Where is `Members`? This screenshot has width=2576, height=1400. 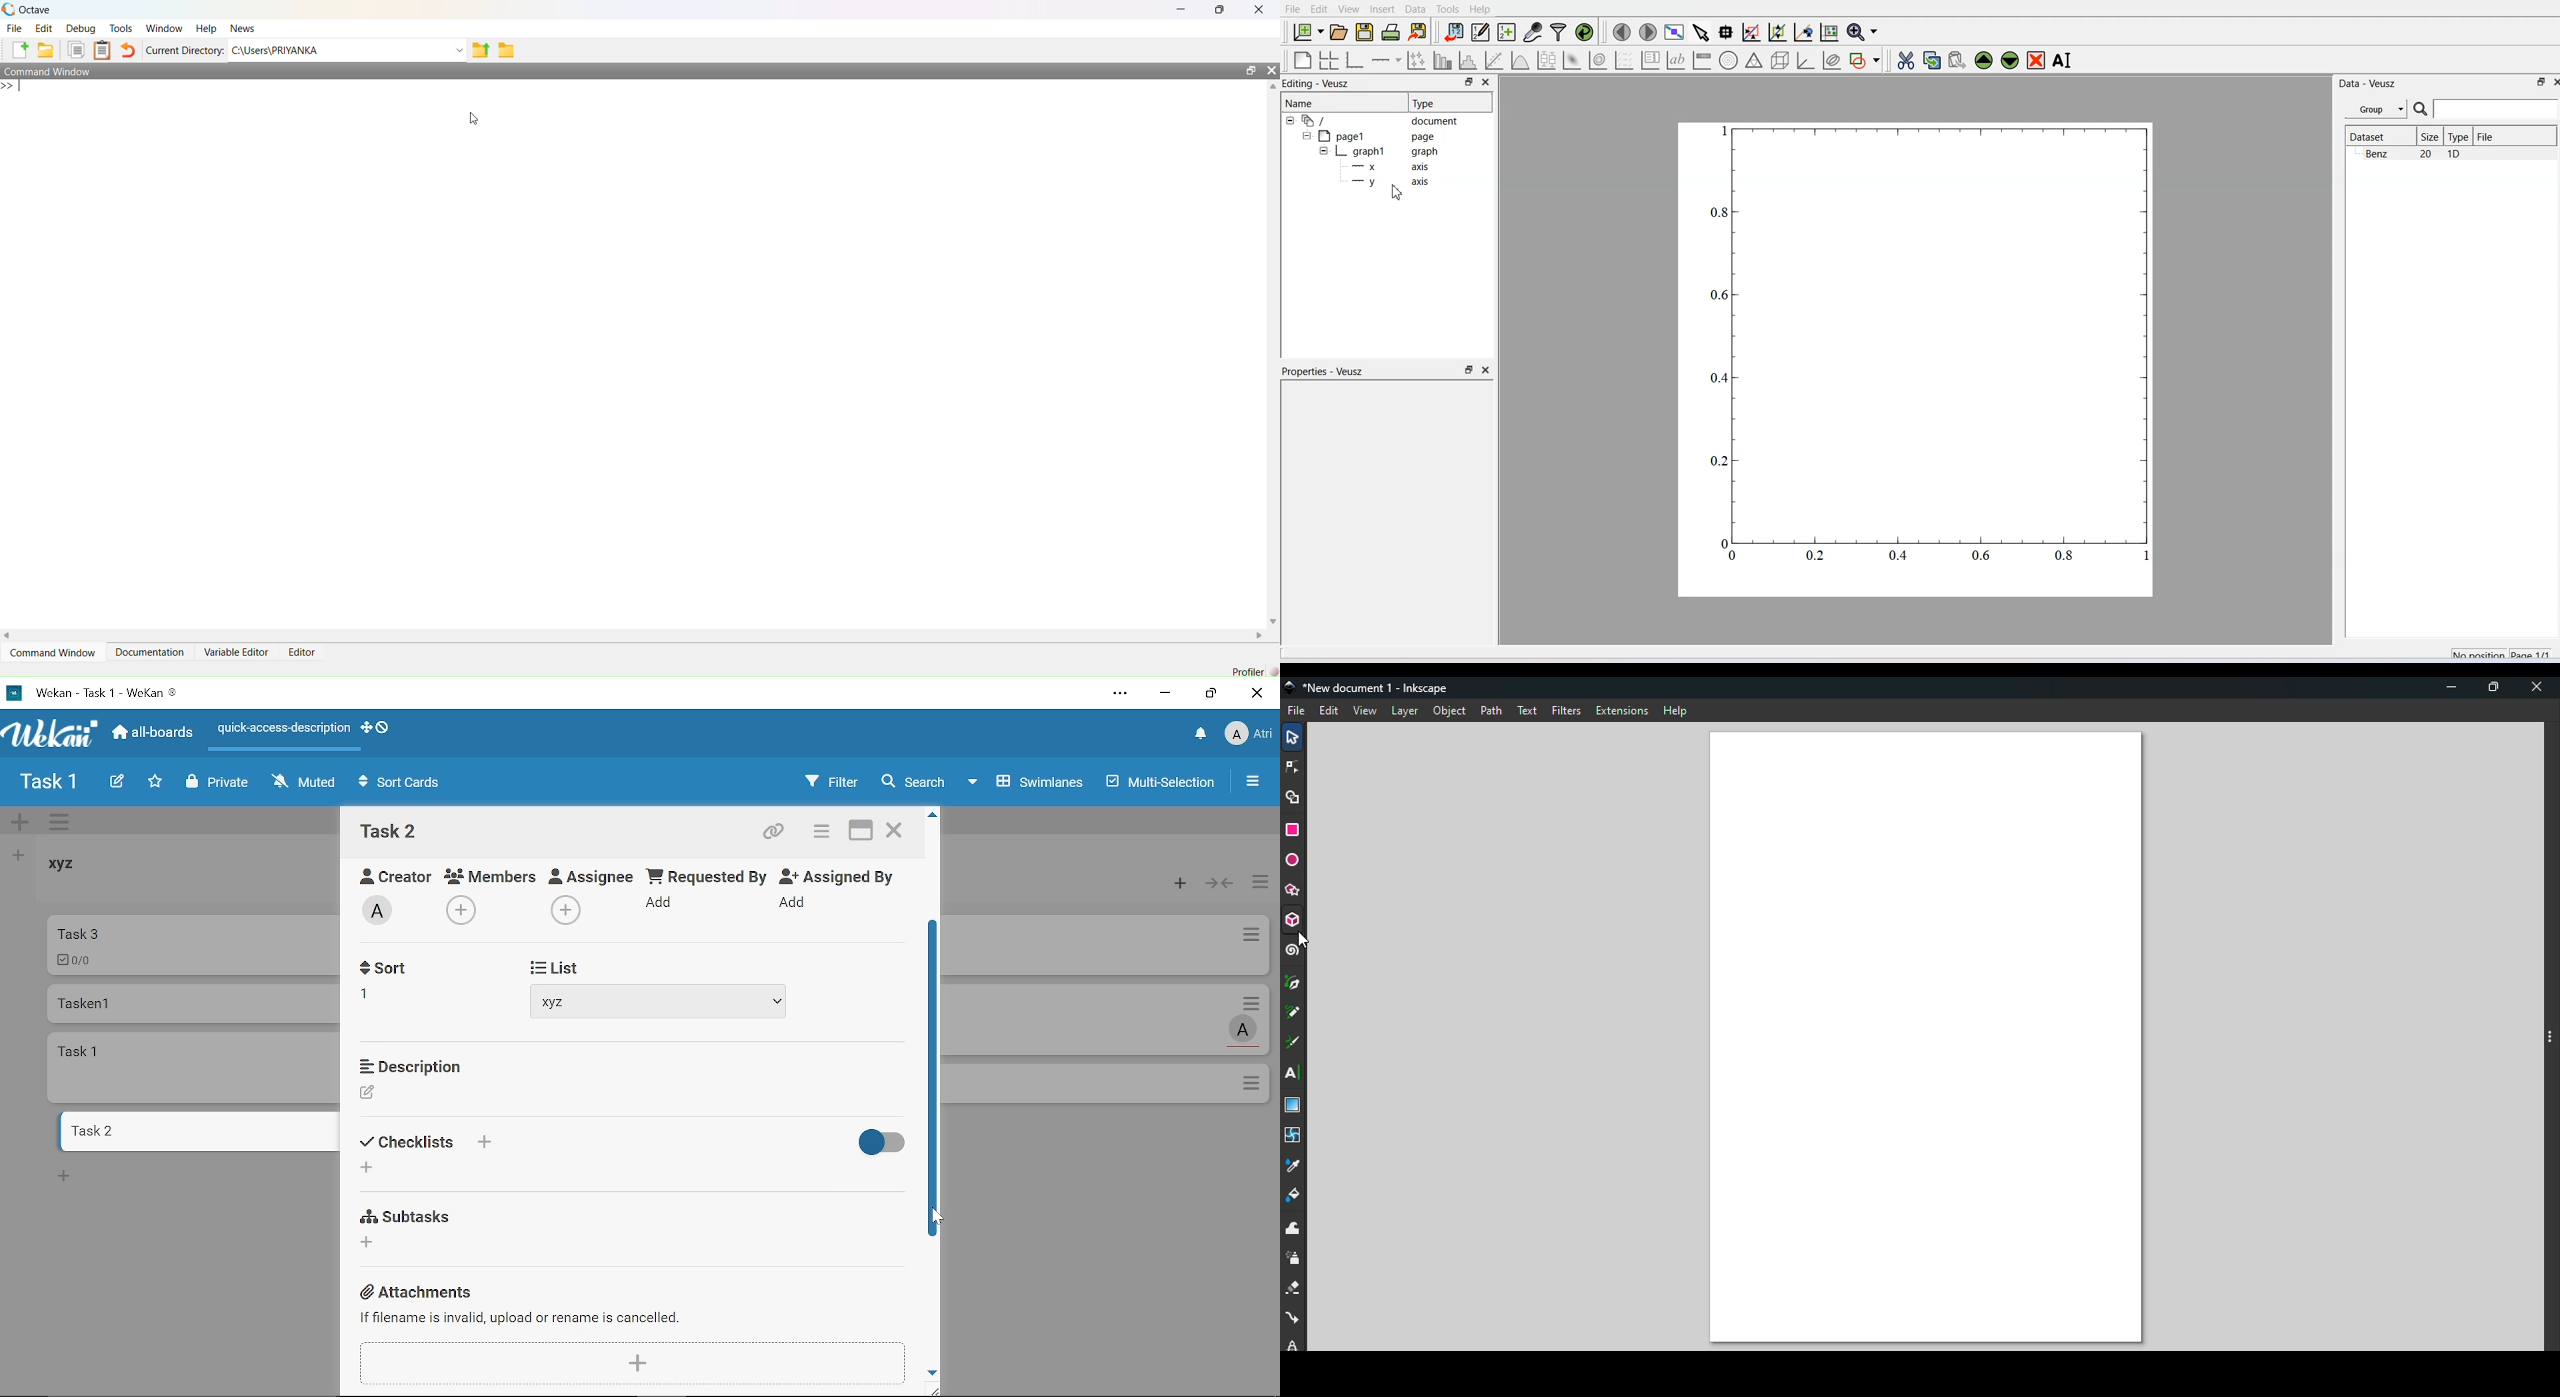
Members is located at coordinates (491, 875).